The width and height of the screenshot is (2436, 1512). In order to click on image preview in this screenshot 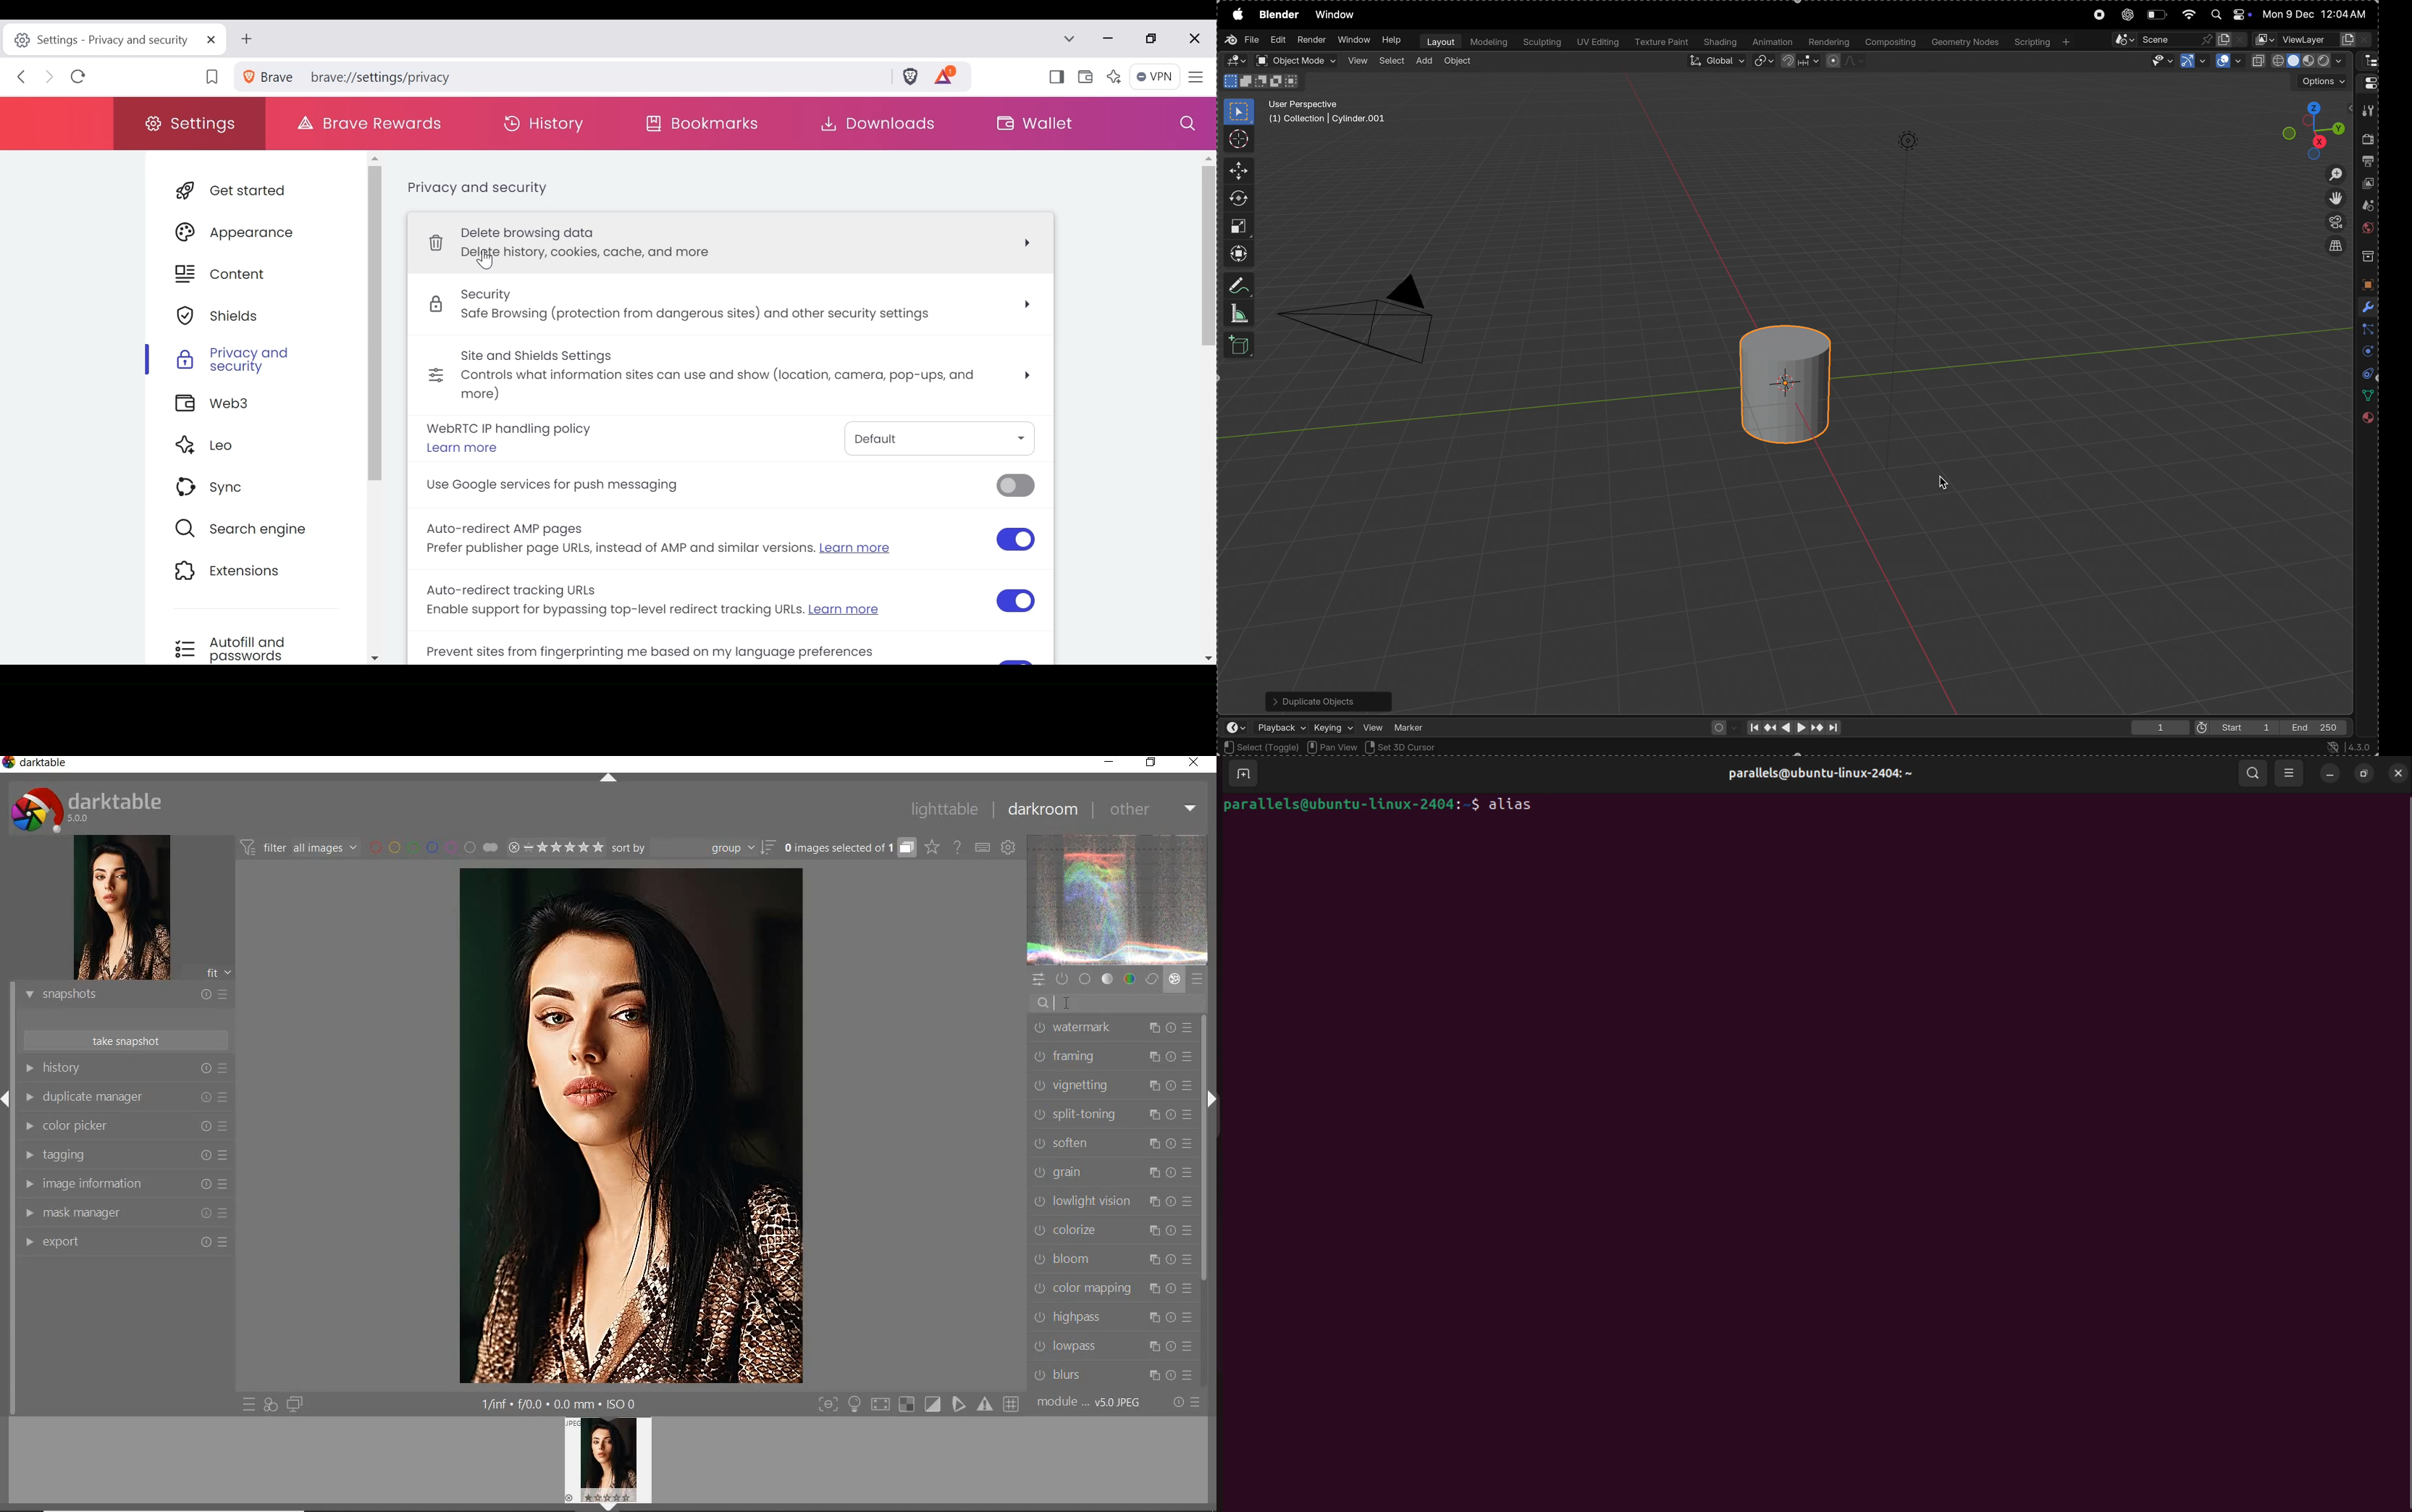, I will do `click(117, 907)`.